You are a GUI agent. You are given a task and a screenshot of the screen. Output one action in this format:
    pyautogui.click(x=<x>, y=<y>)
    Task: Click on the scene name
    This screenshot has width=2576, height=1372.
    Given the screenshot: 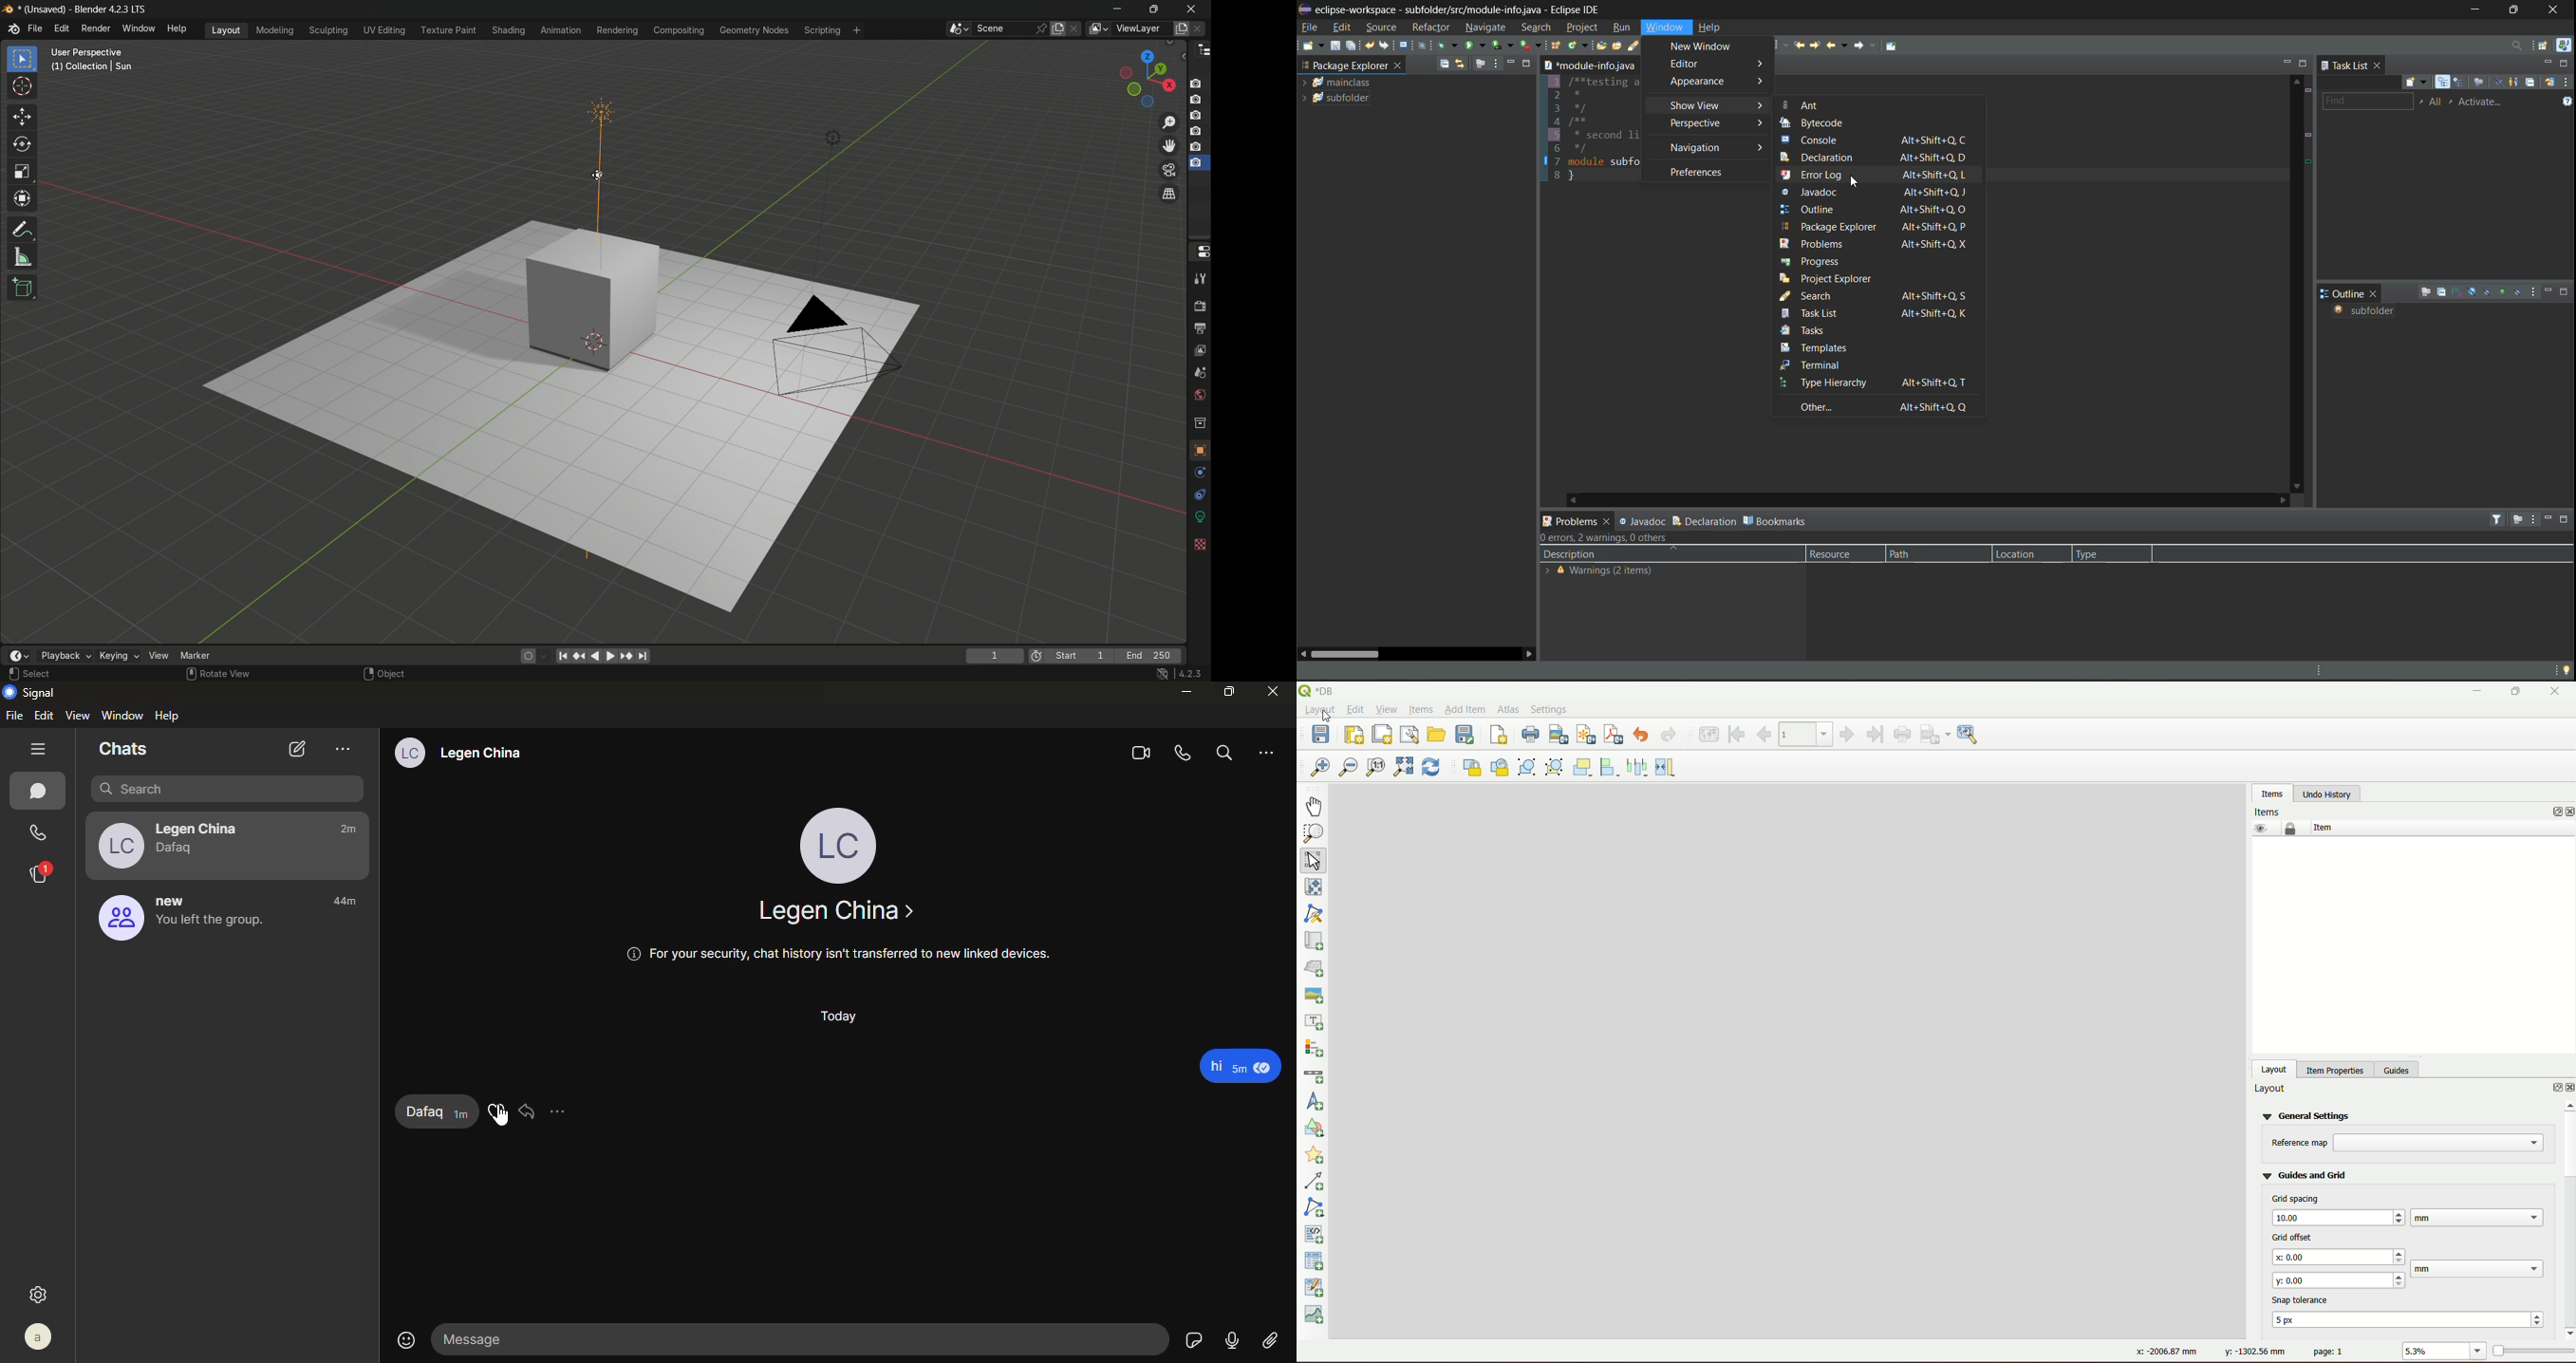 What is the action you would take?
    pyautogui.click(x=1003, y=29)
    